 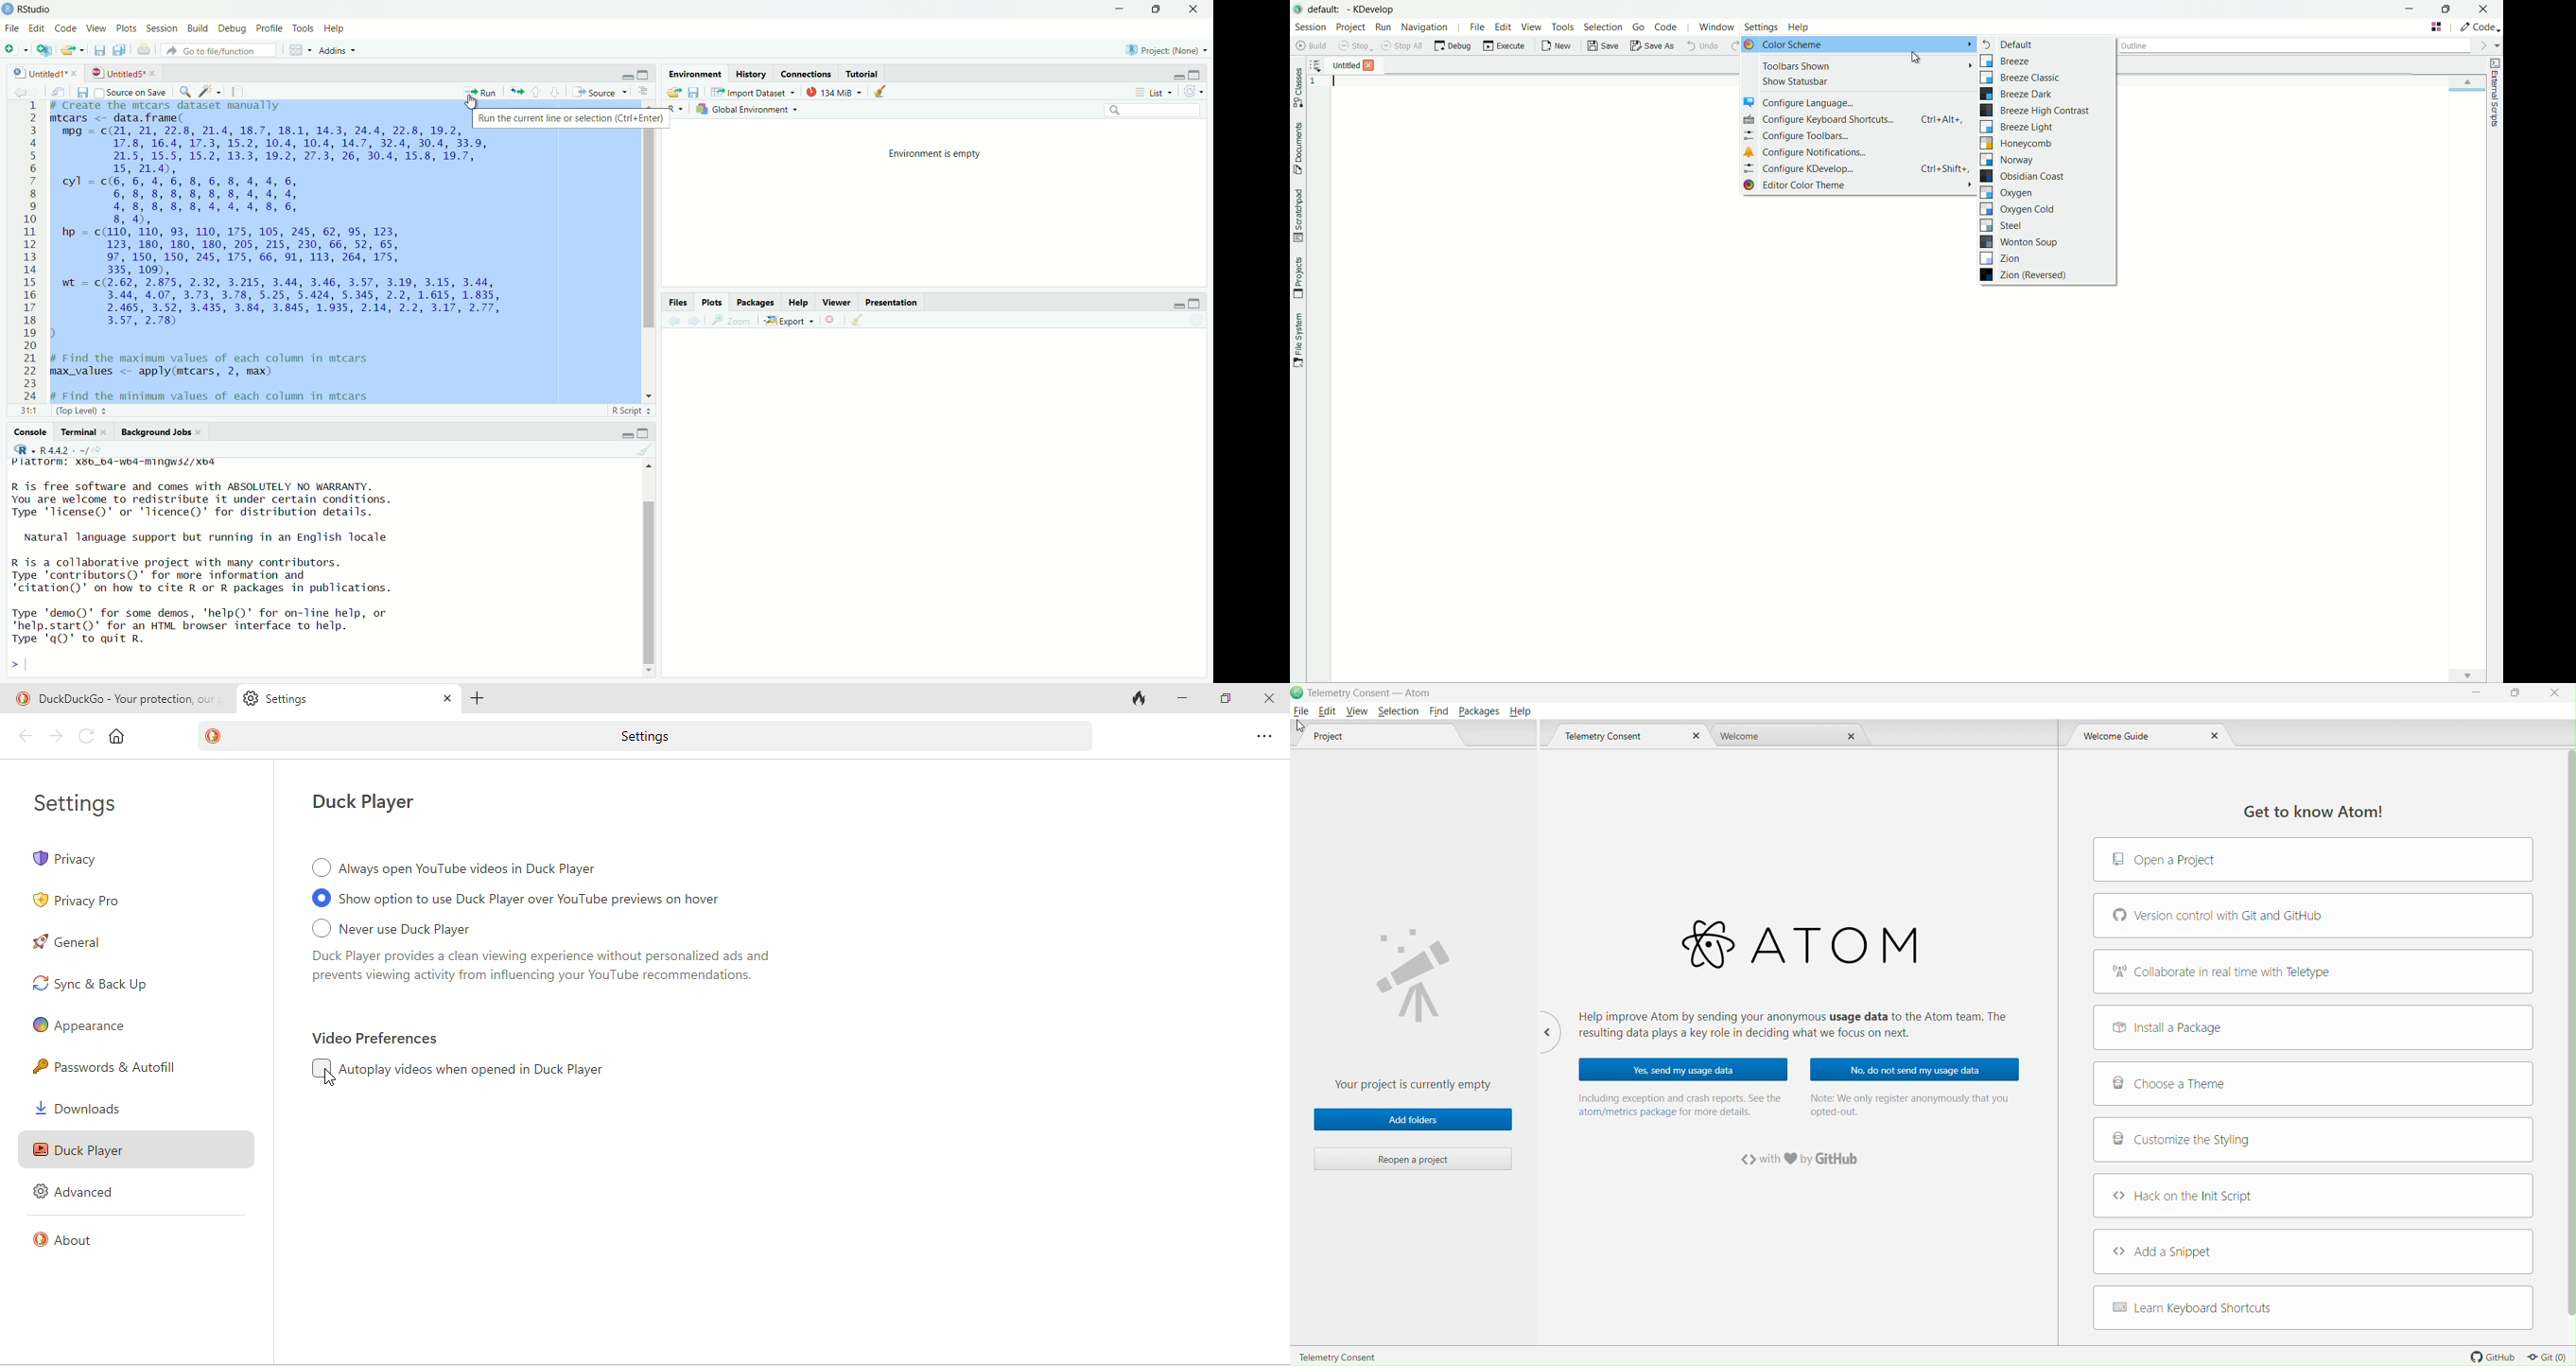 What do you see at coordinates (644, 568) in the screenshot?
I see `scroll bar` at bounding box center [644, 568].